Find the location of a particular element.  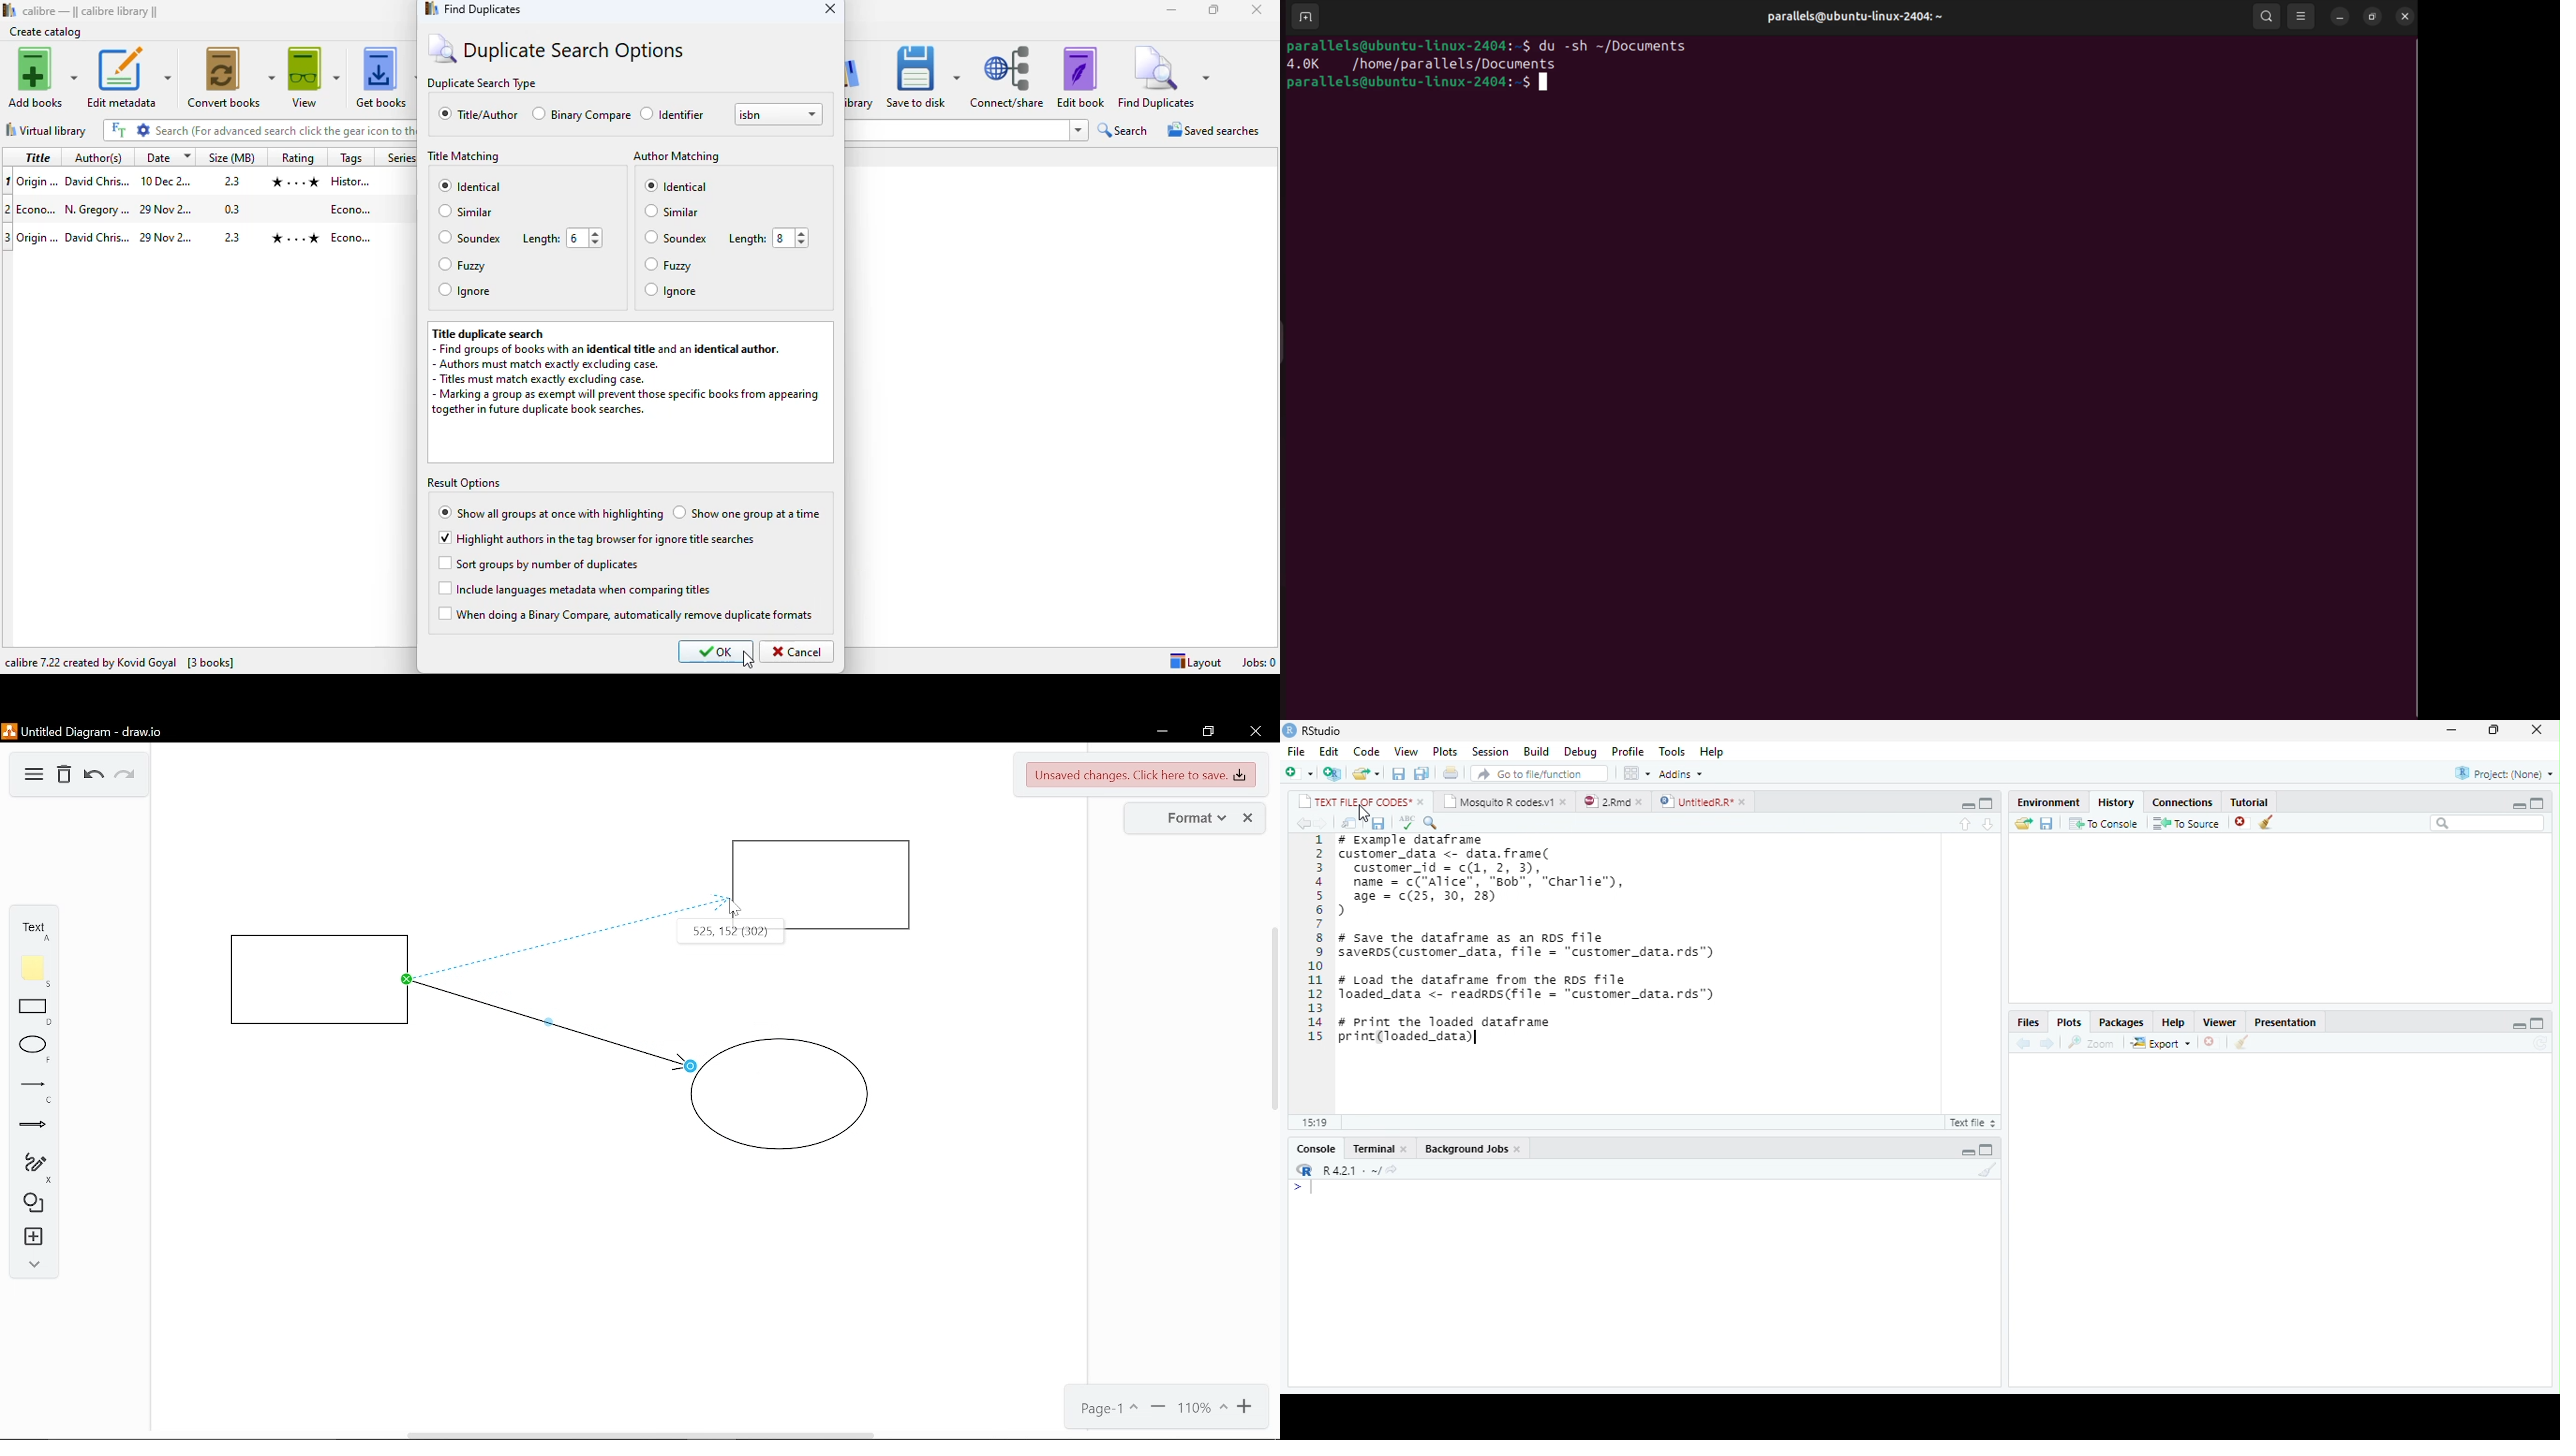

> is located at coordinates (1304, 1188).